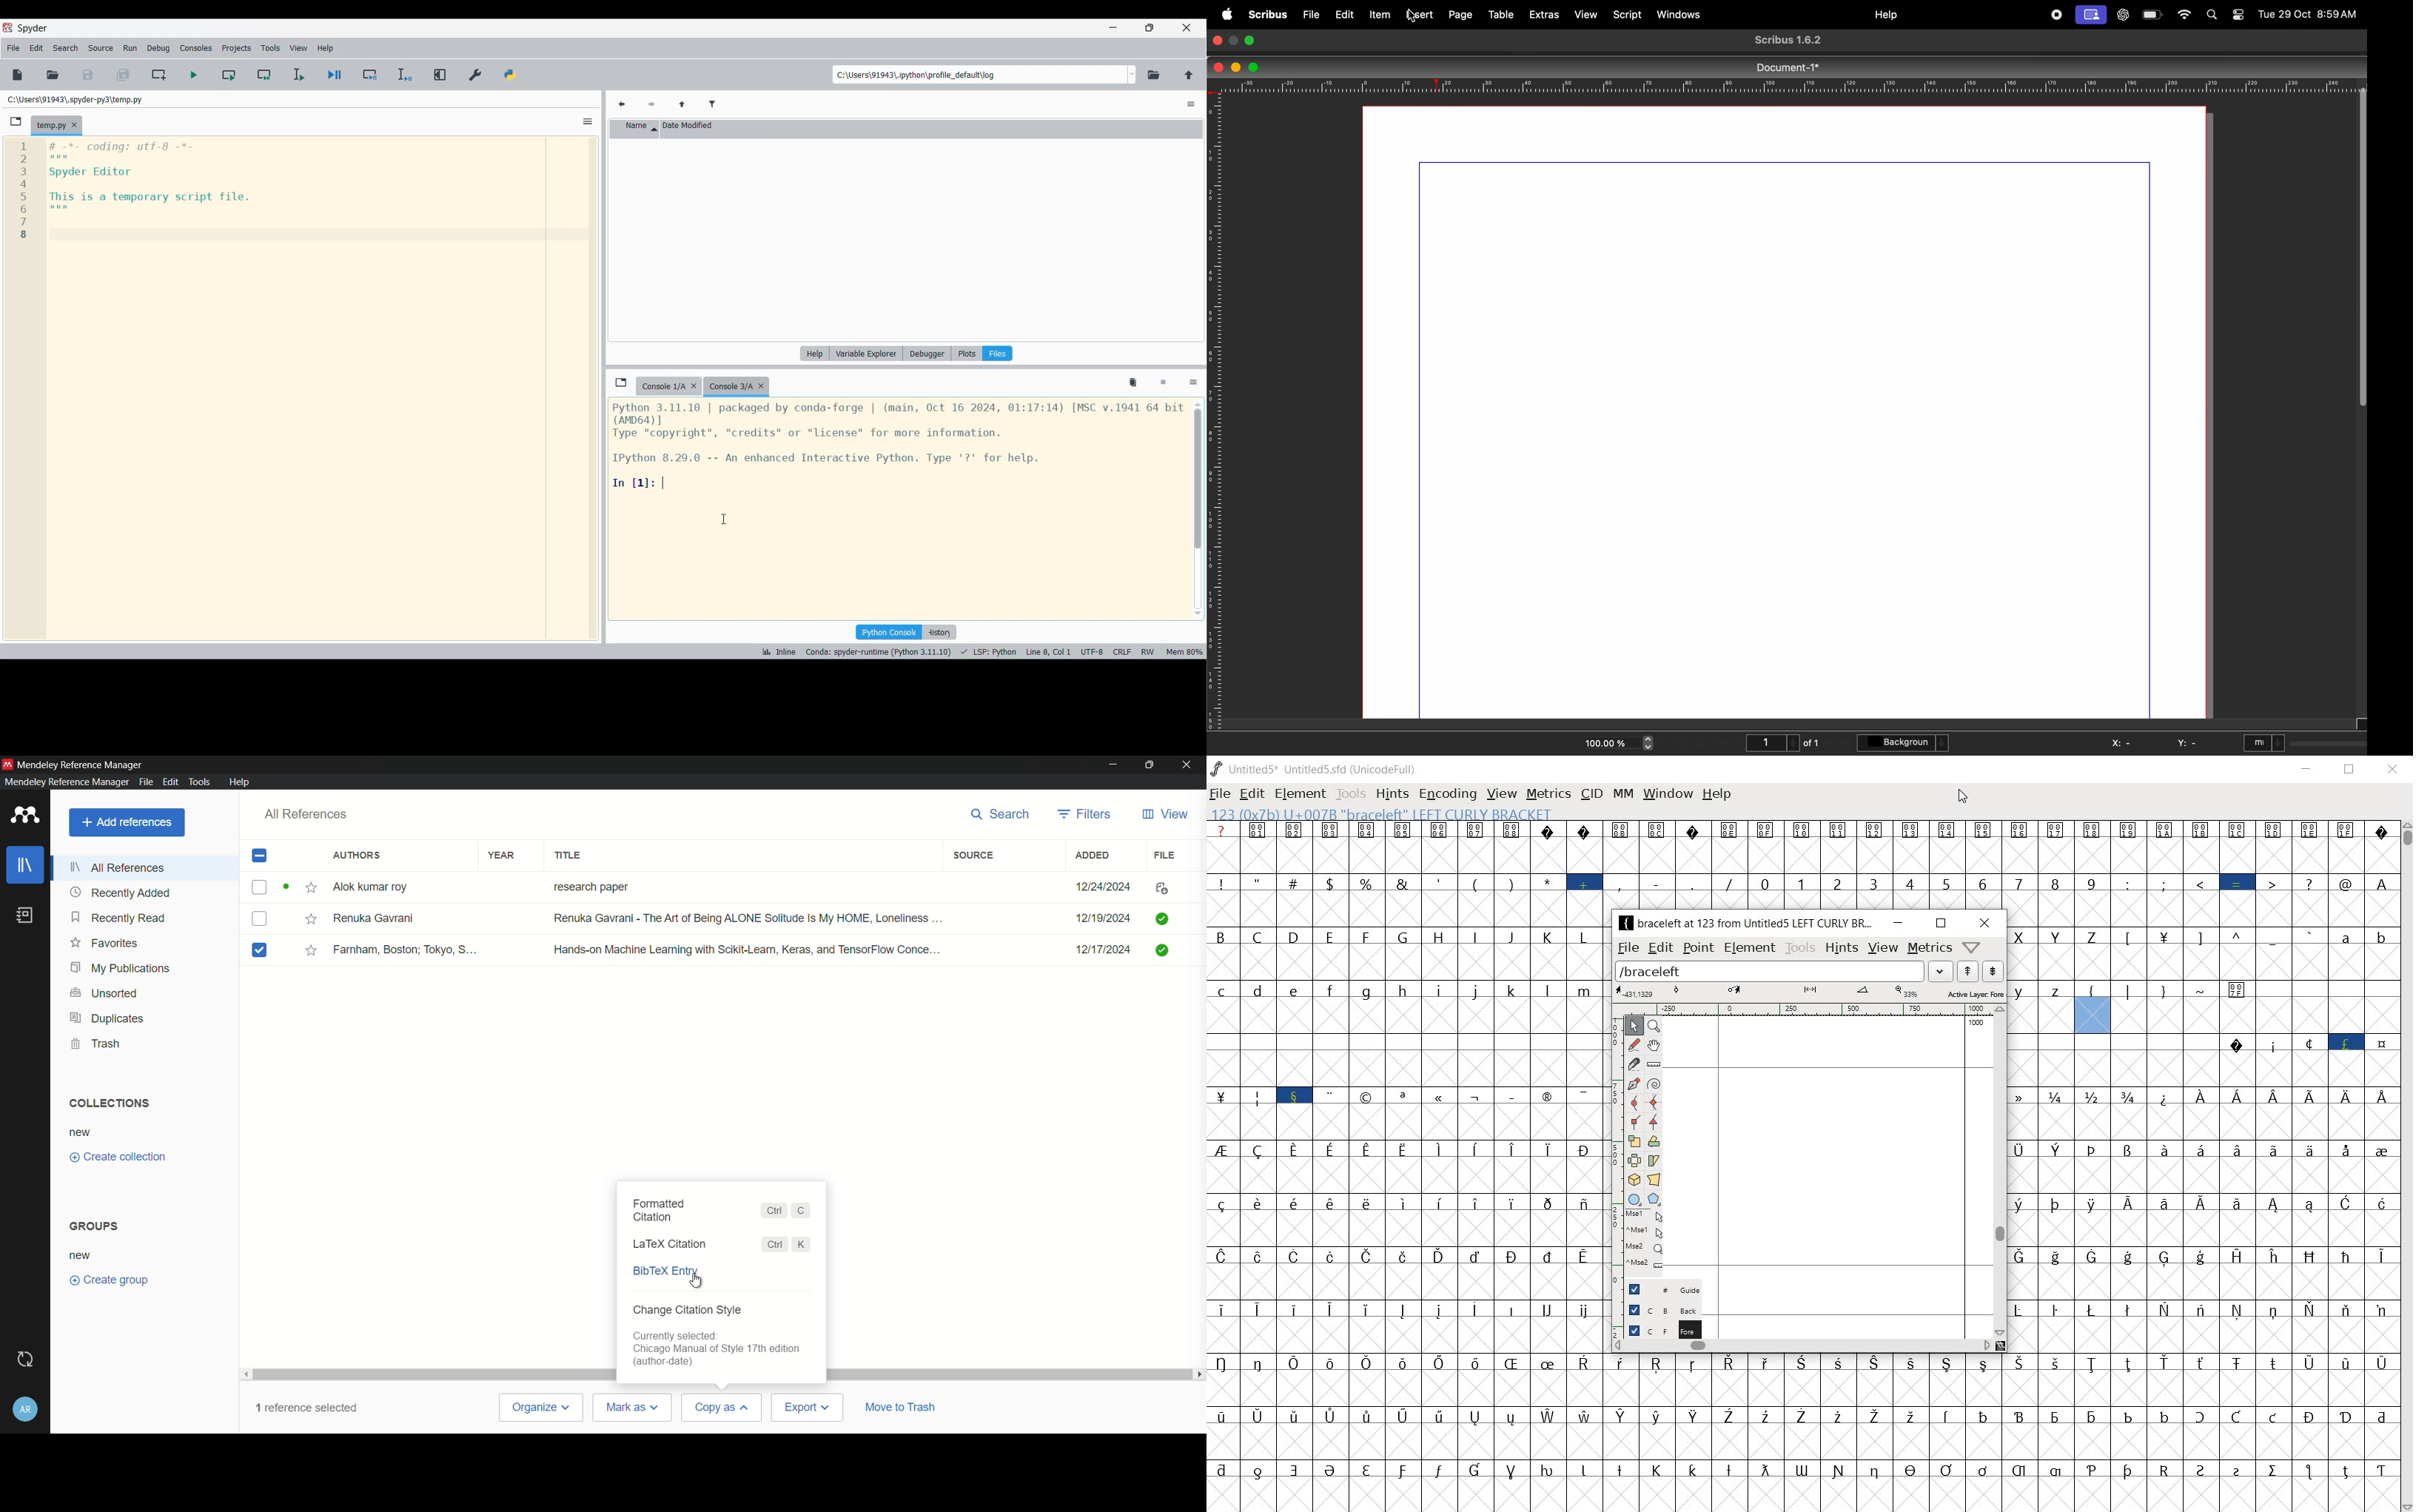  I want to click on Maximize current pane, so click(441, 75).